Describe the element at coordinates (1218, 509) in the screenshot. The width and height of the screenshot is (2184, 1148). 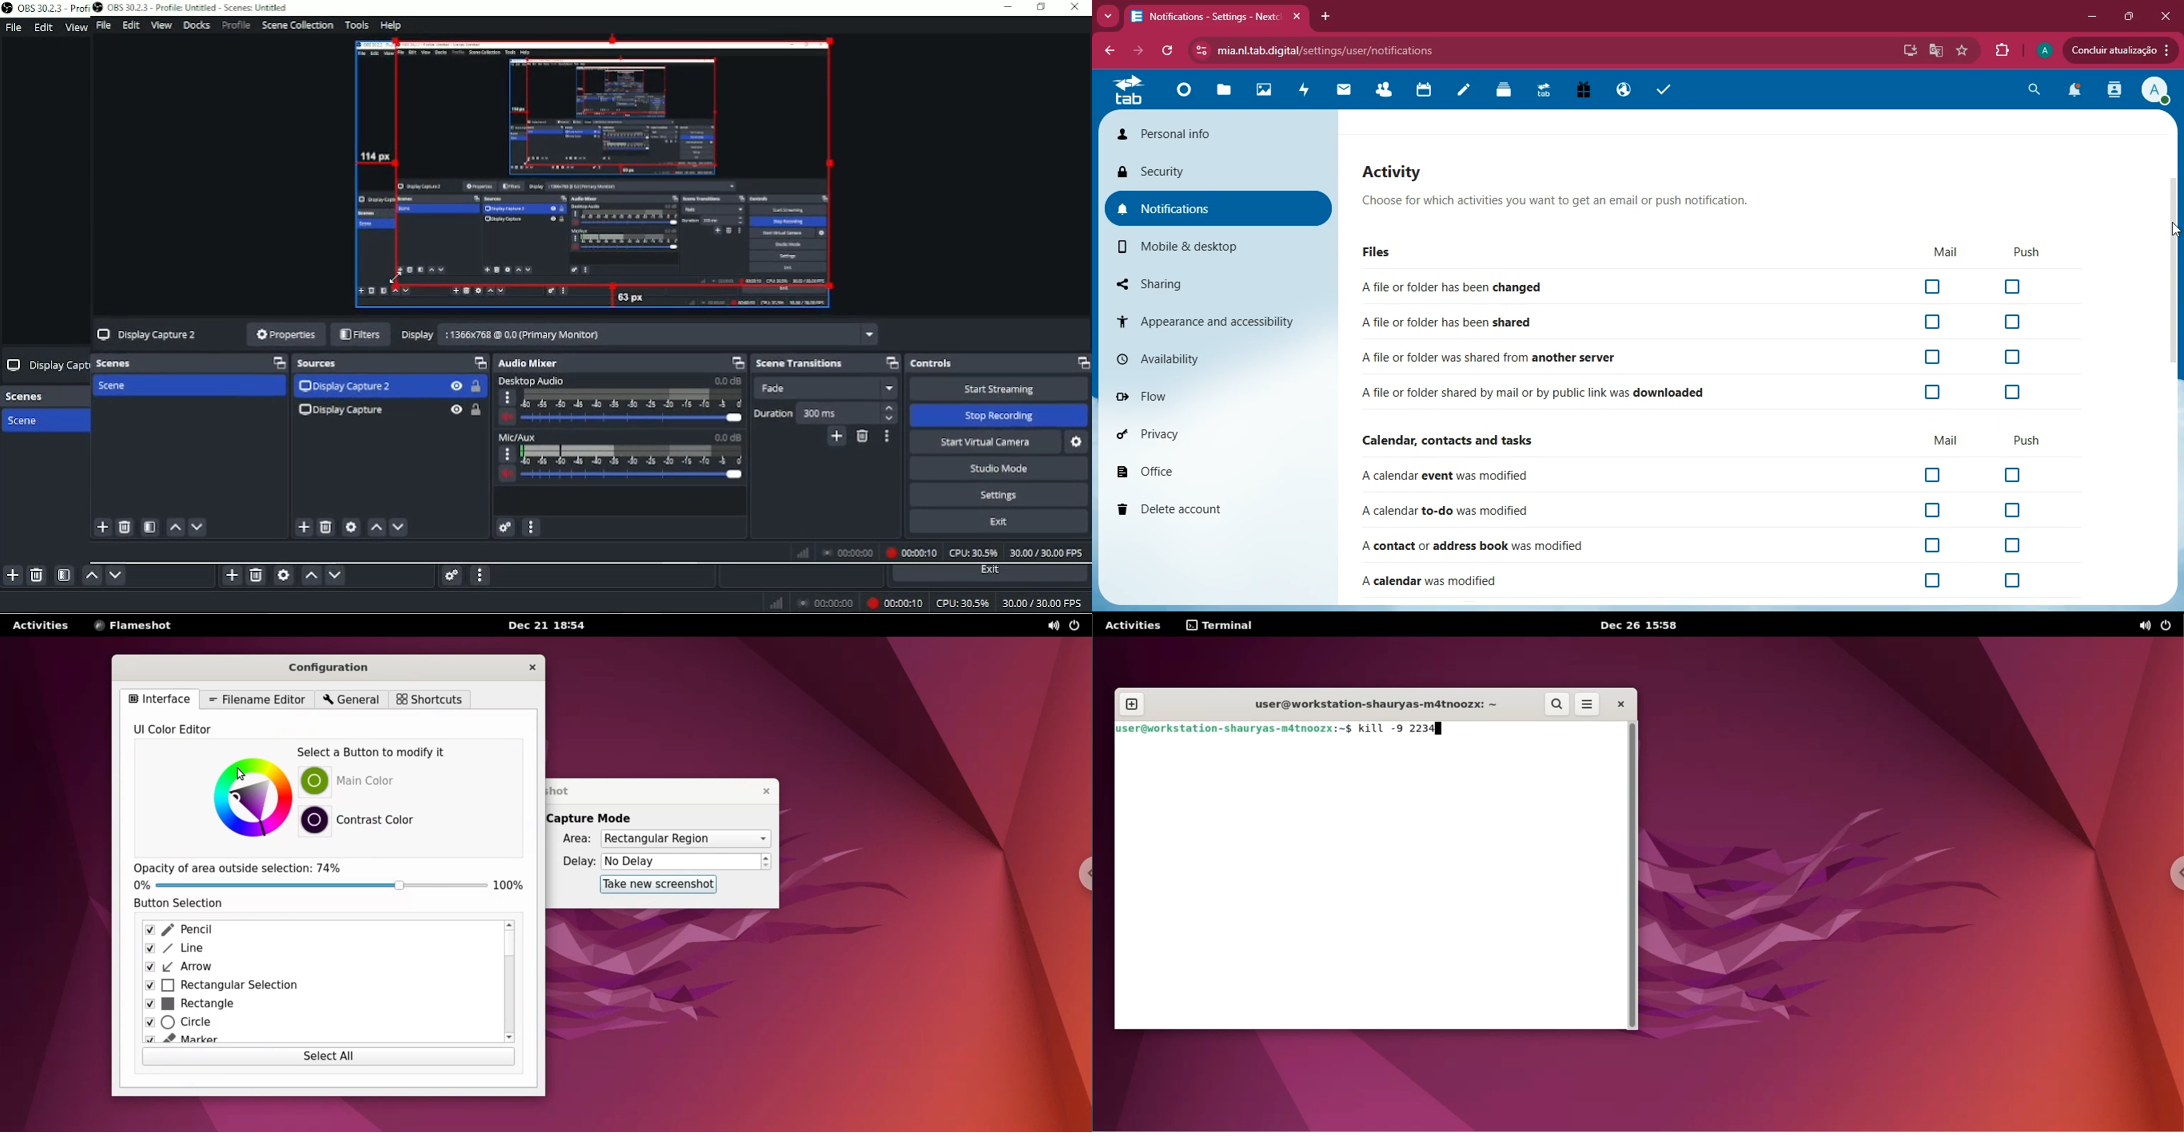
I see `delete account` at that location.